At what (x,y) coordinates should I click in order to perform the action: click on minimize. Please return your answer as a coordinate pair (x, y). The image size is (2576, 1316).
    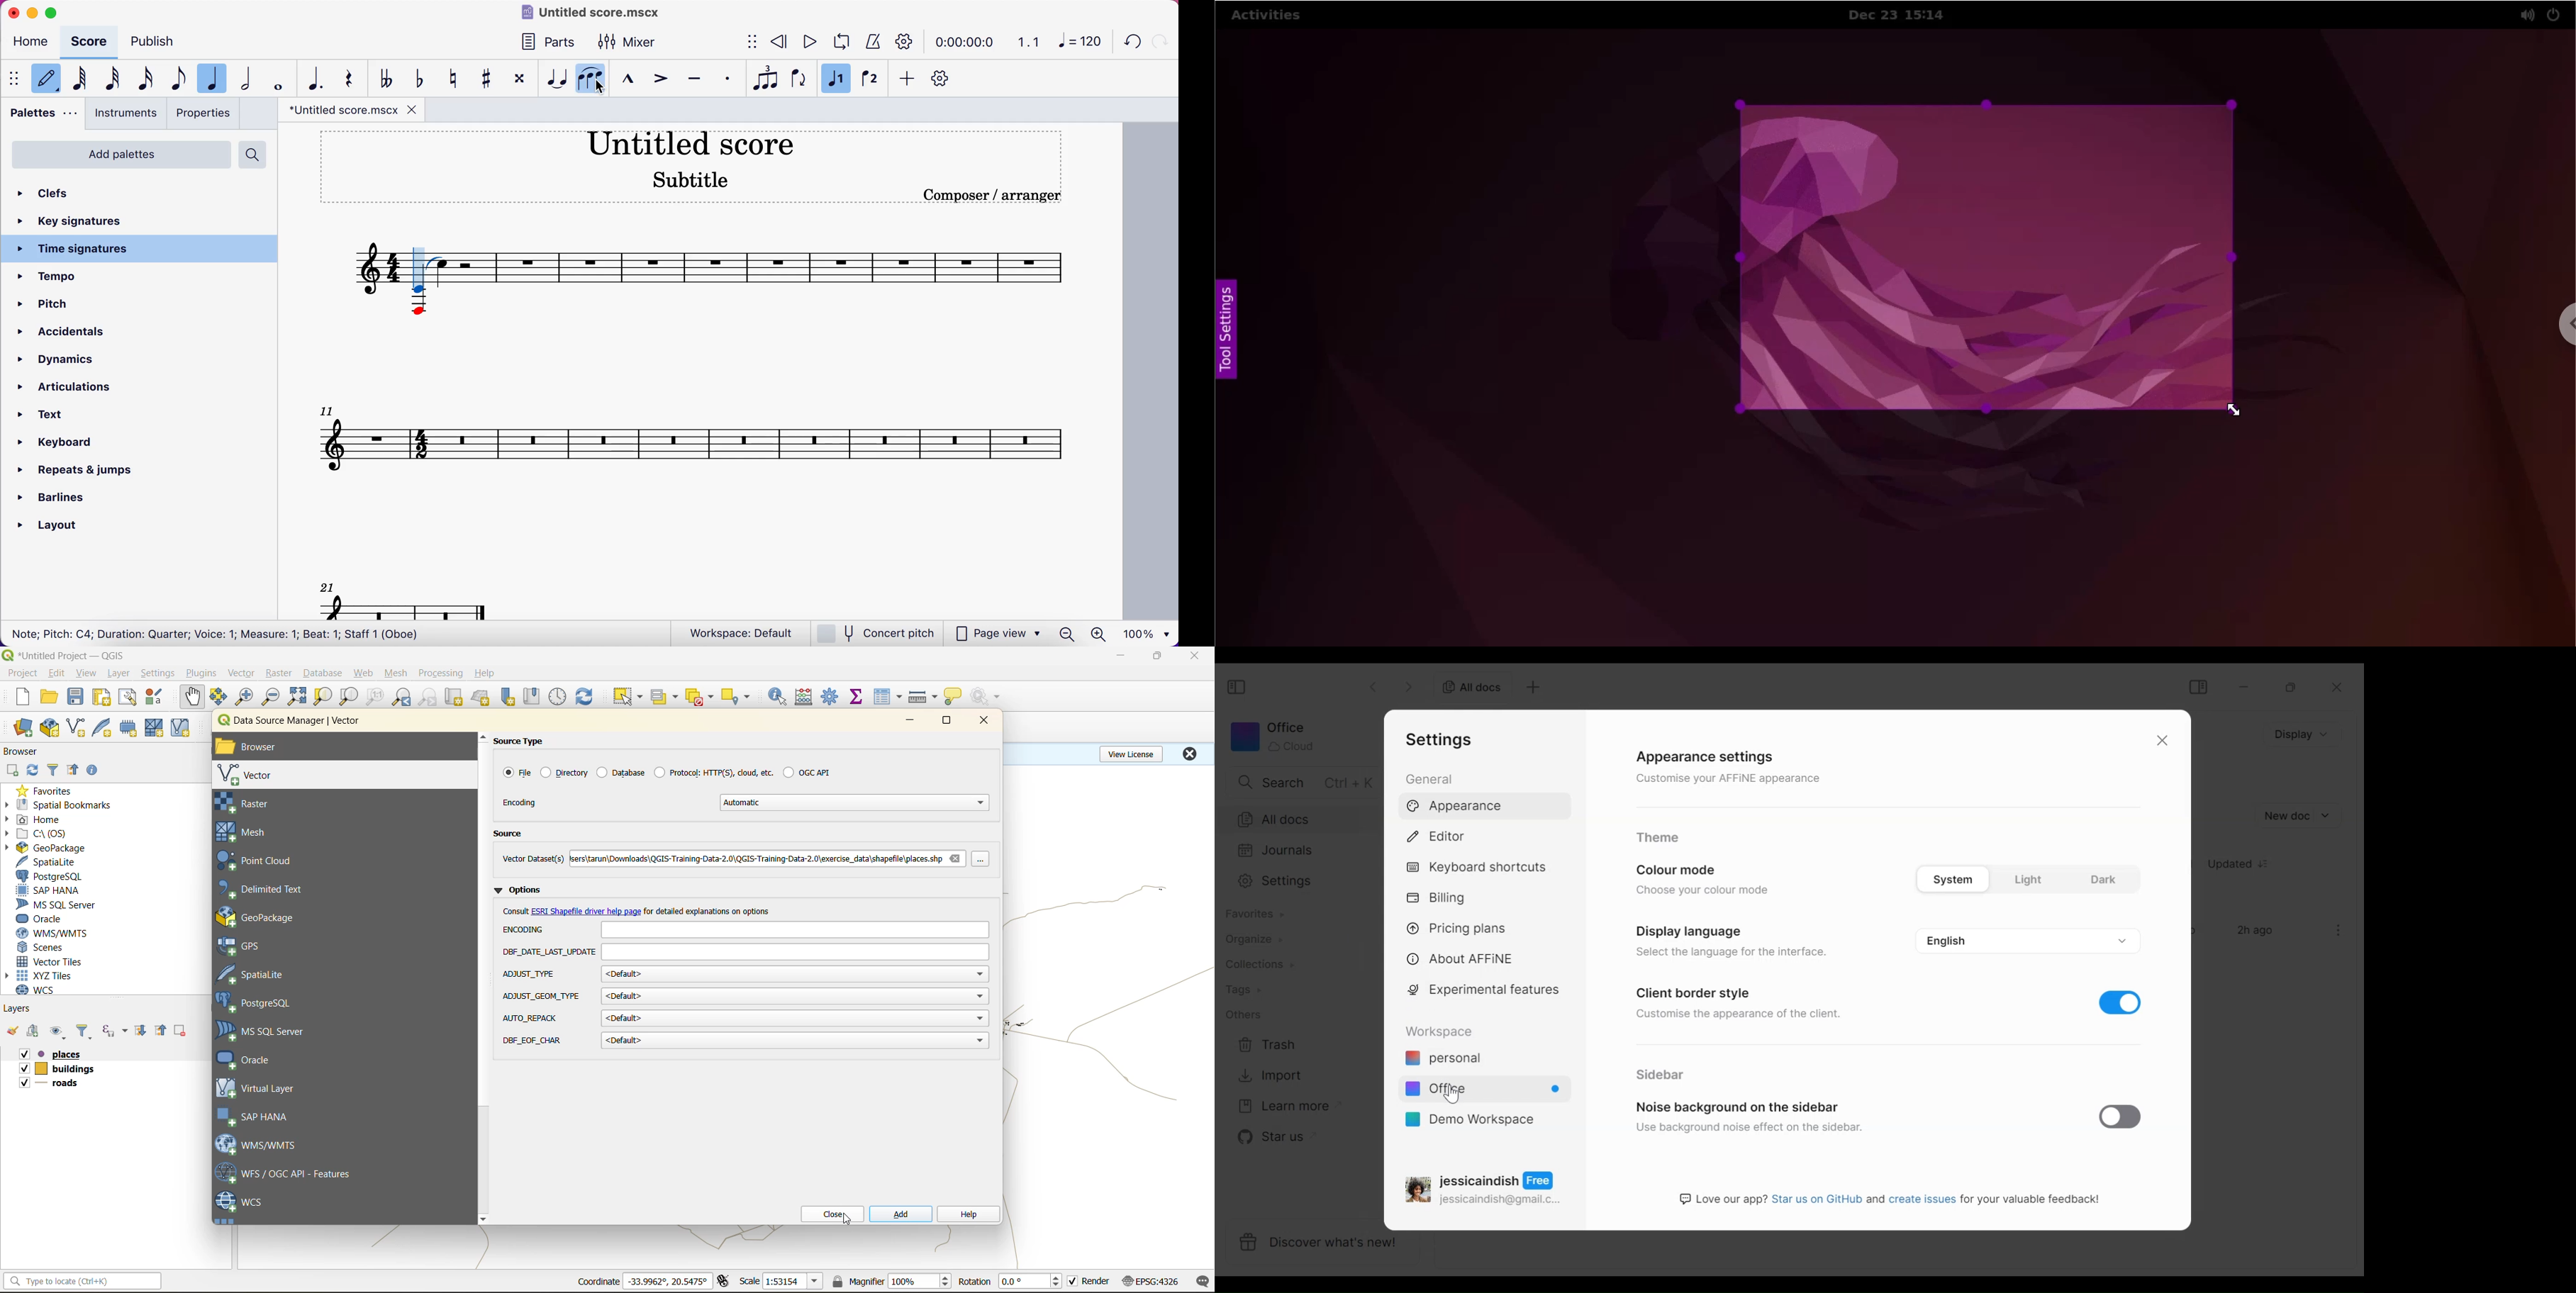
    Looking at the image, I should click on (1121, 655).